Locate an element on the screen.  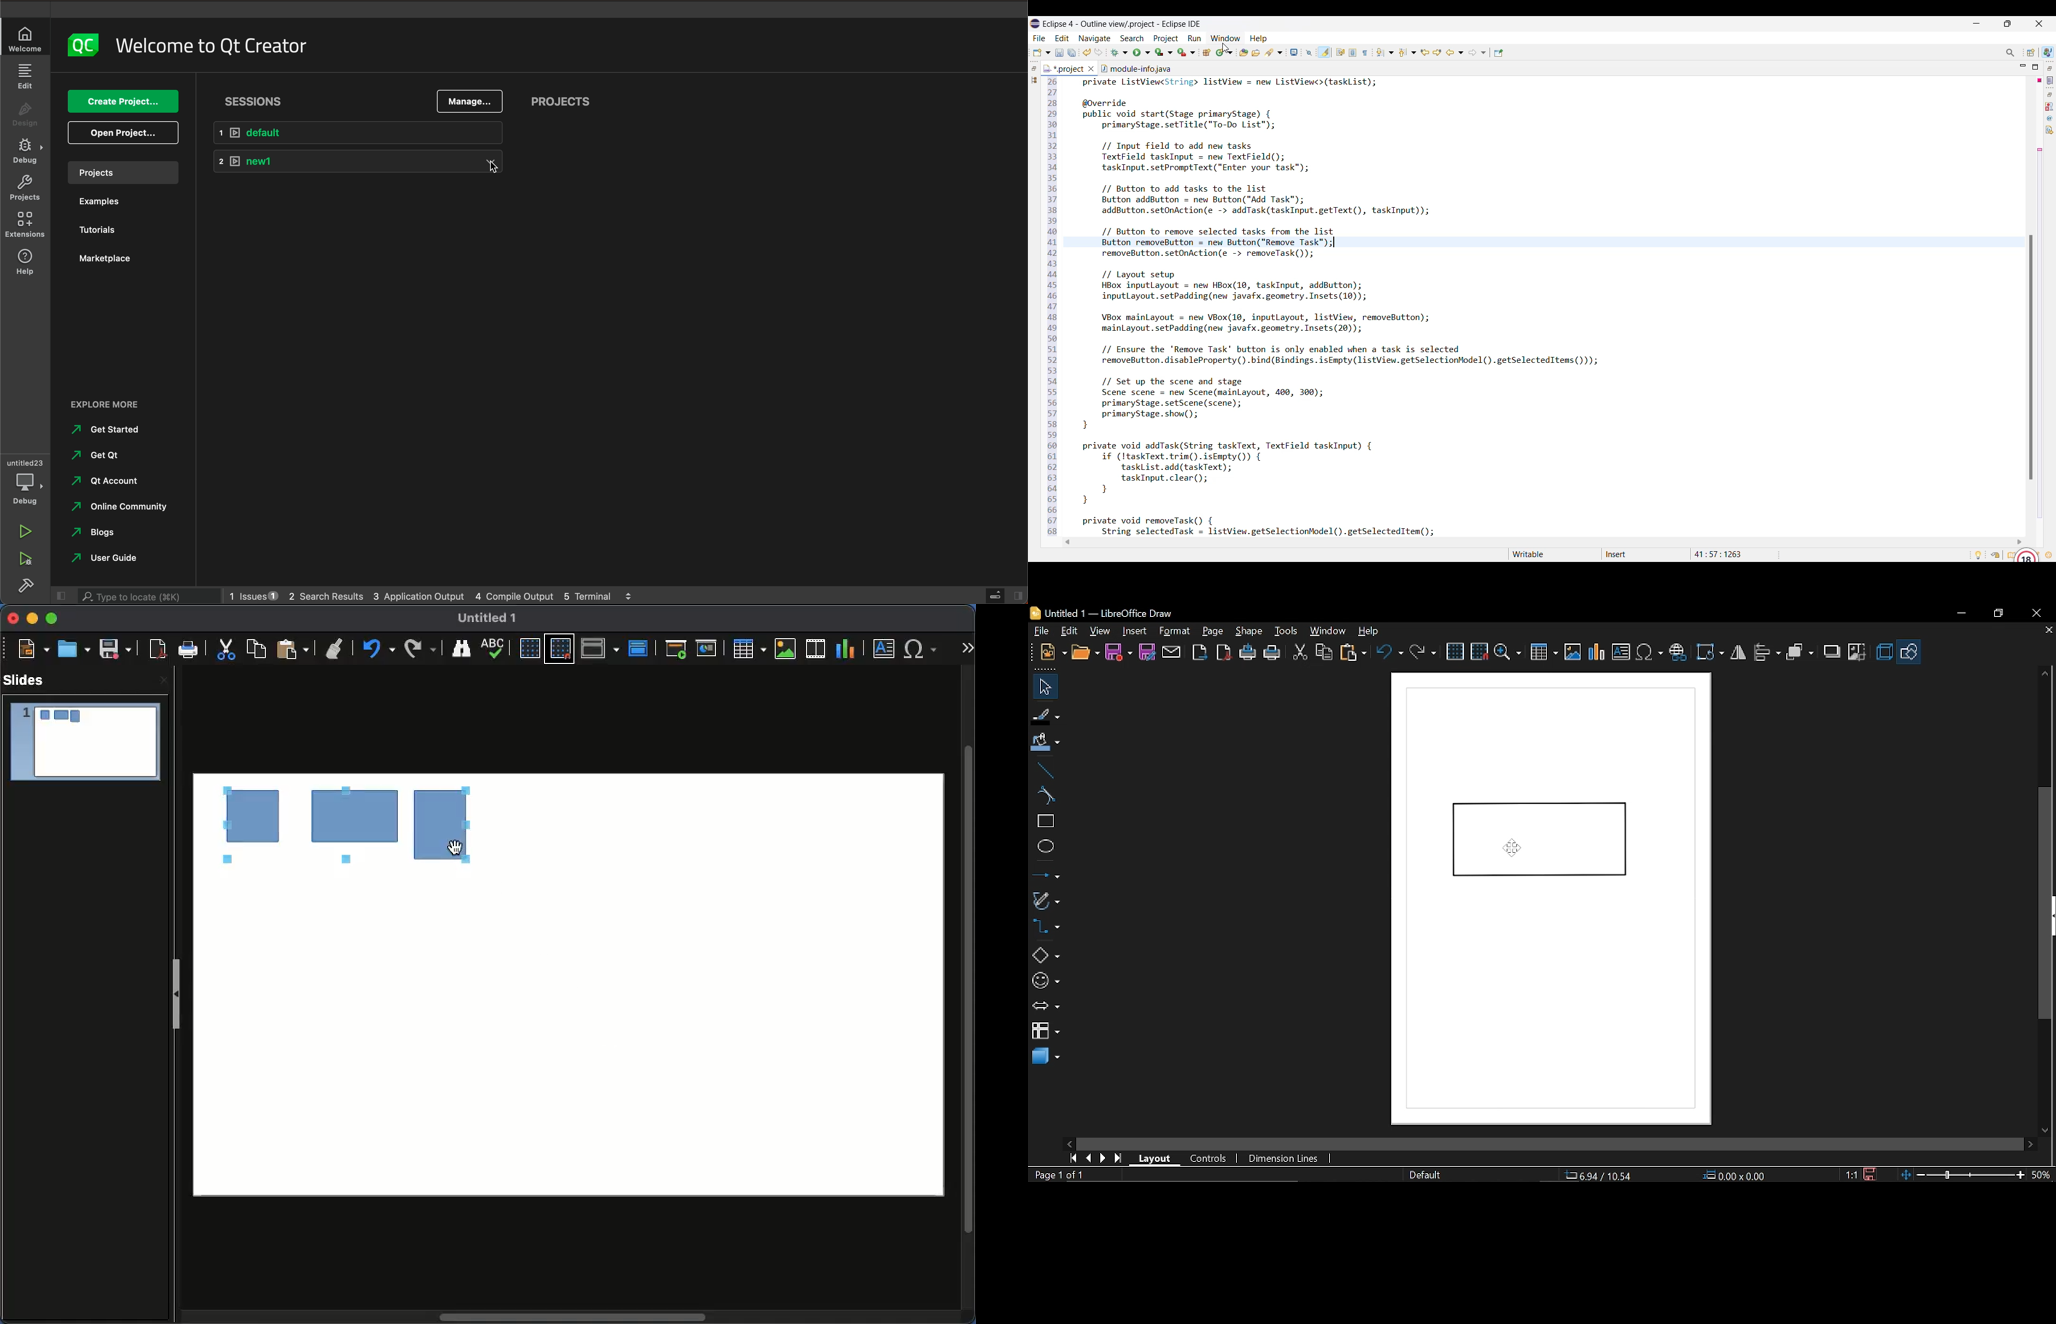
New options is located at coordinates (1041, 52).